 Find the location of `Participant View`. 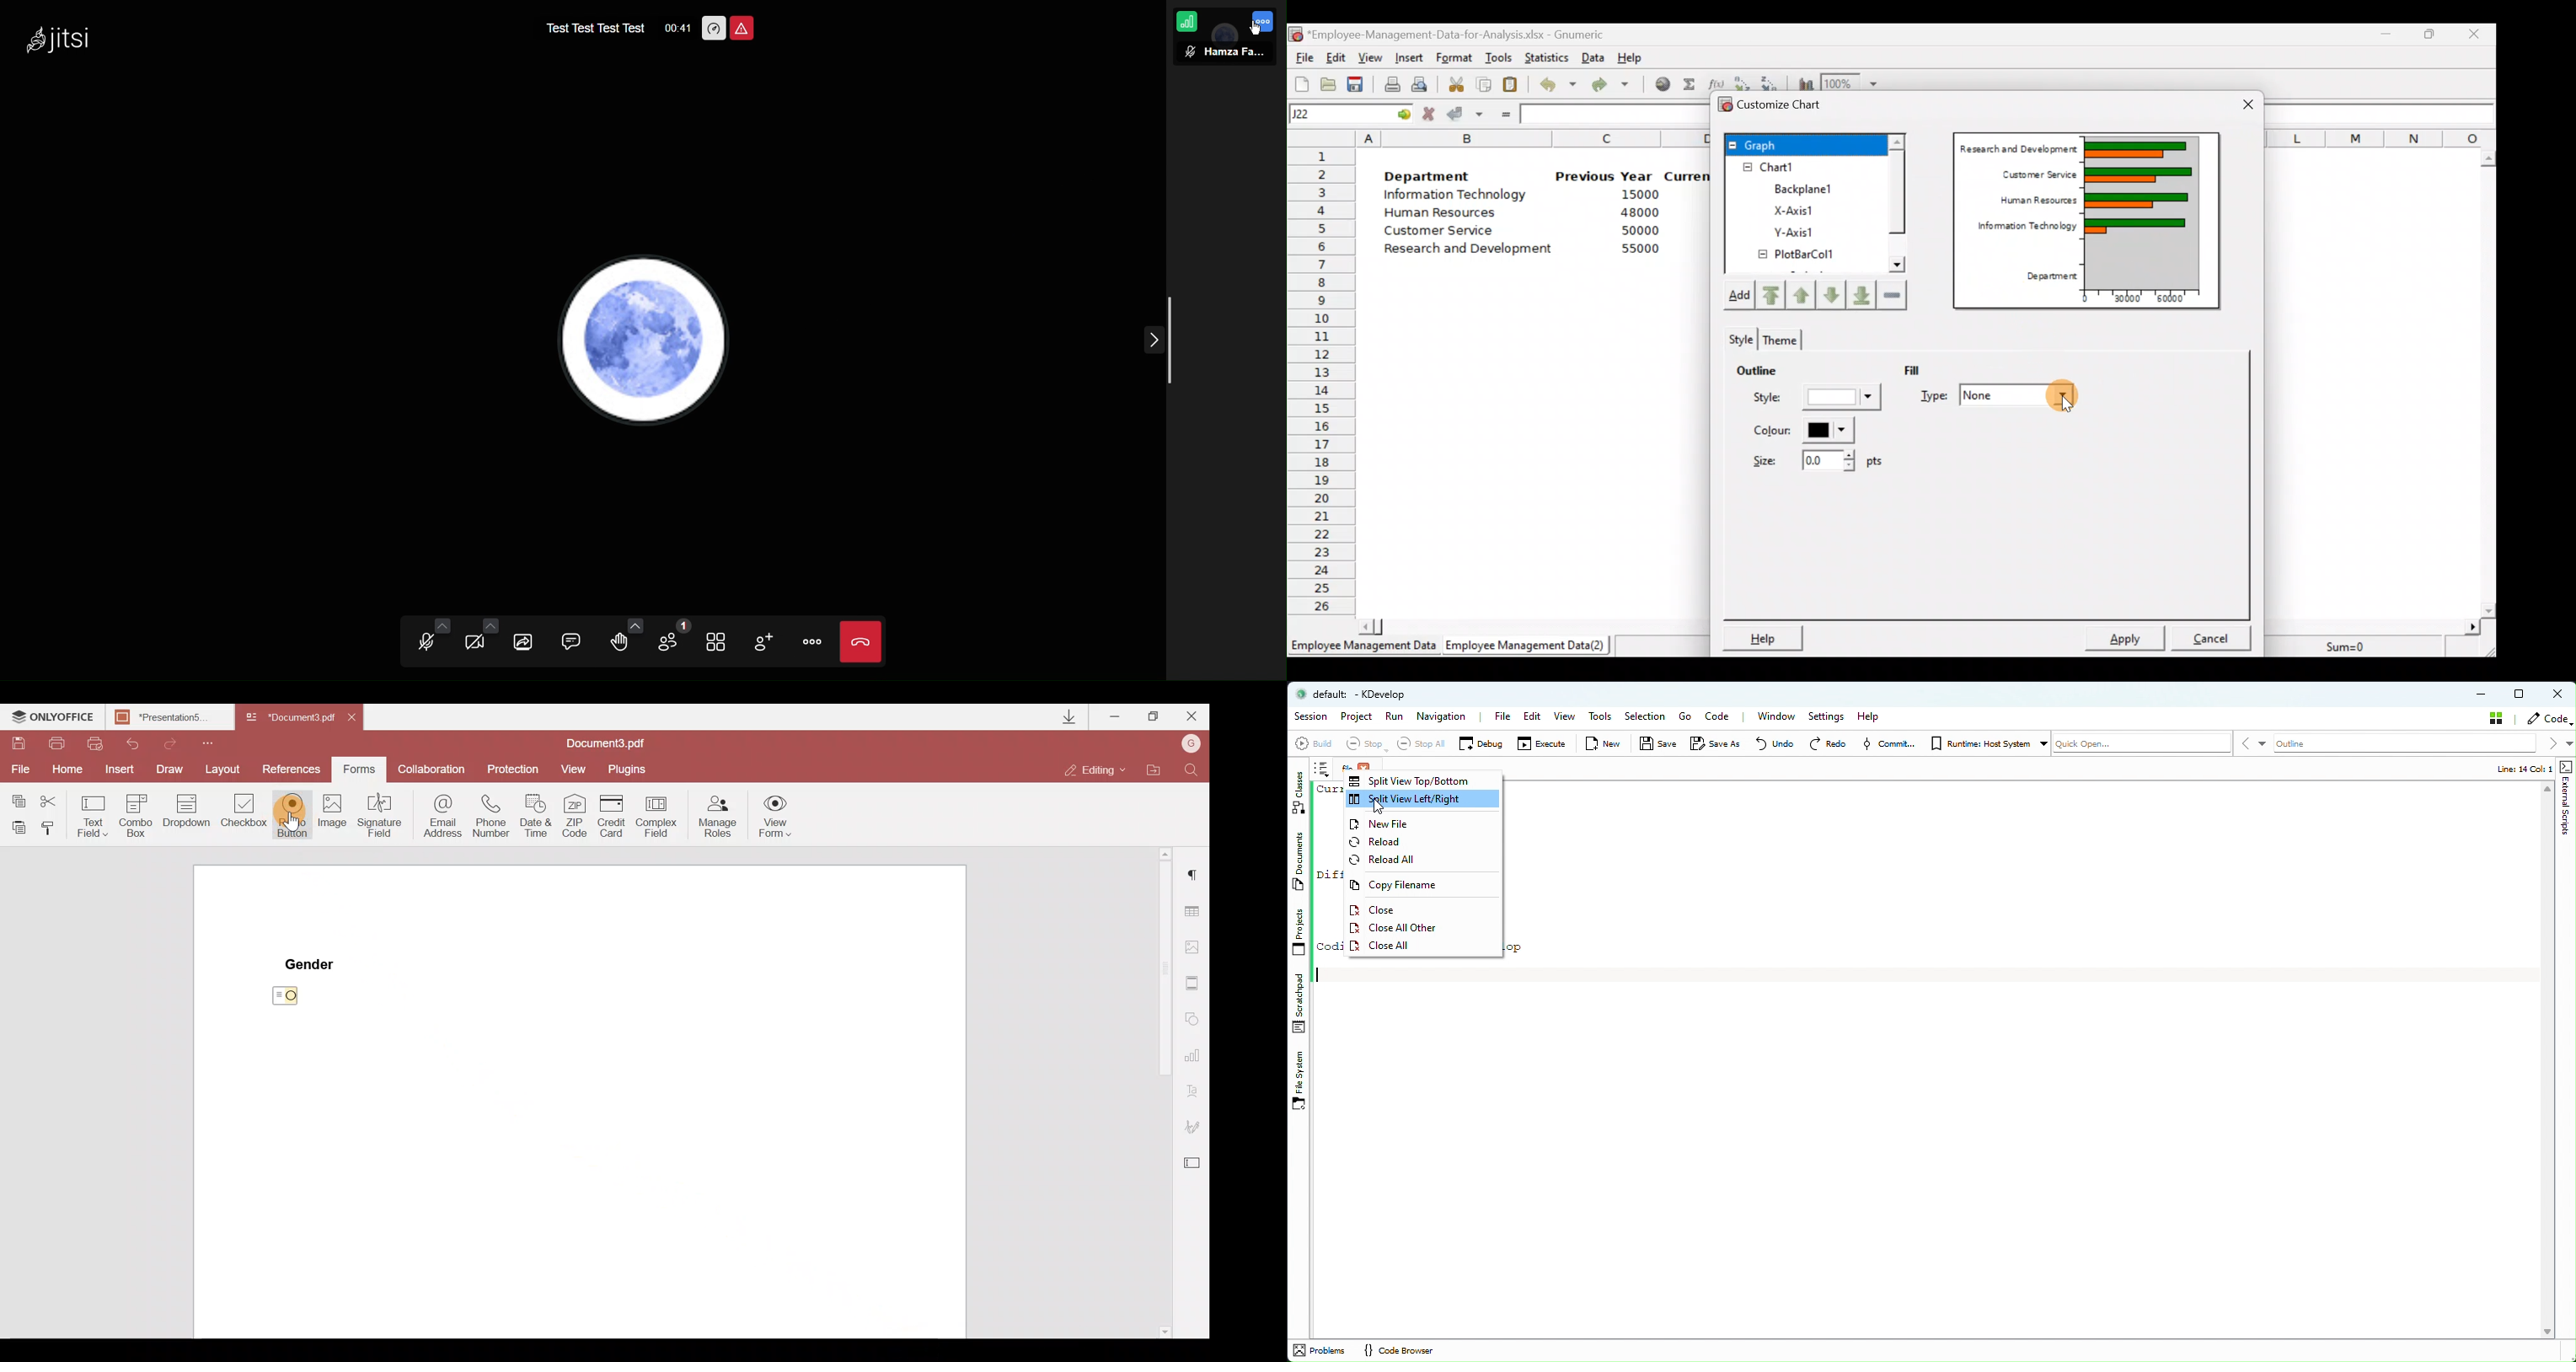

Participant View is located at coordinates (1225, 52).